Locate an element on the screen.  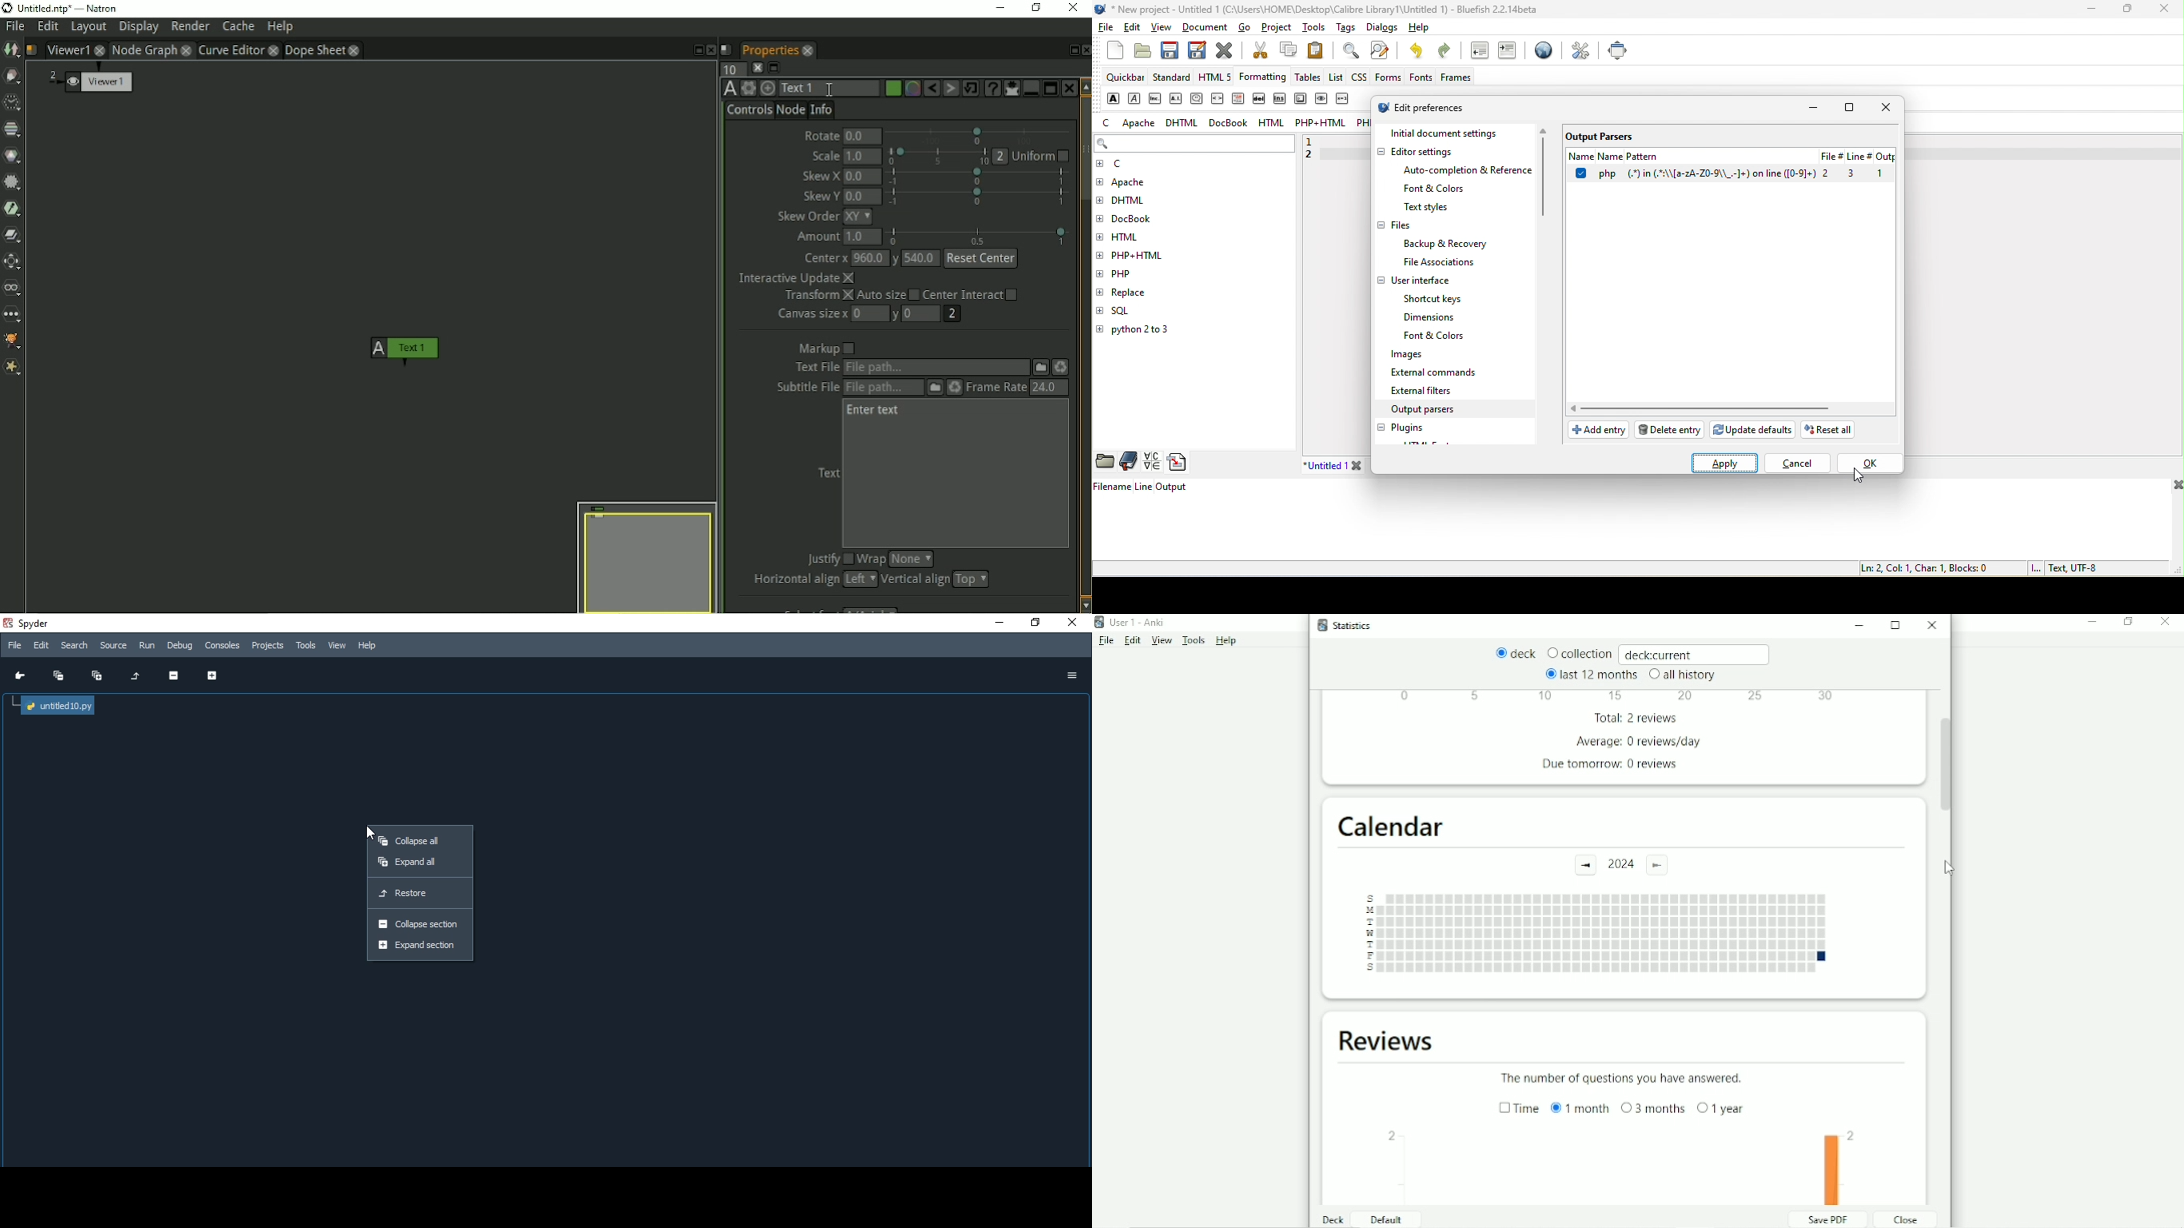
title is located at coordinates (1317, 10).